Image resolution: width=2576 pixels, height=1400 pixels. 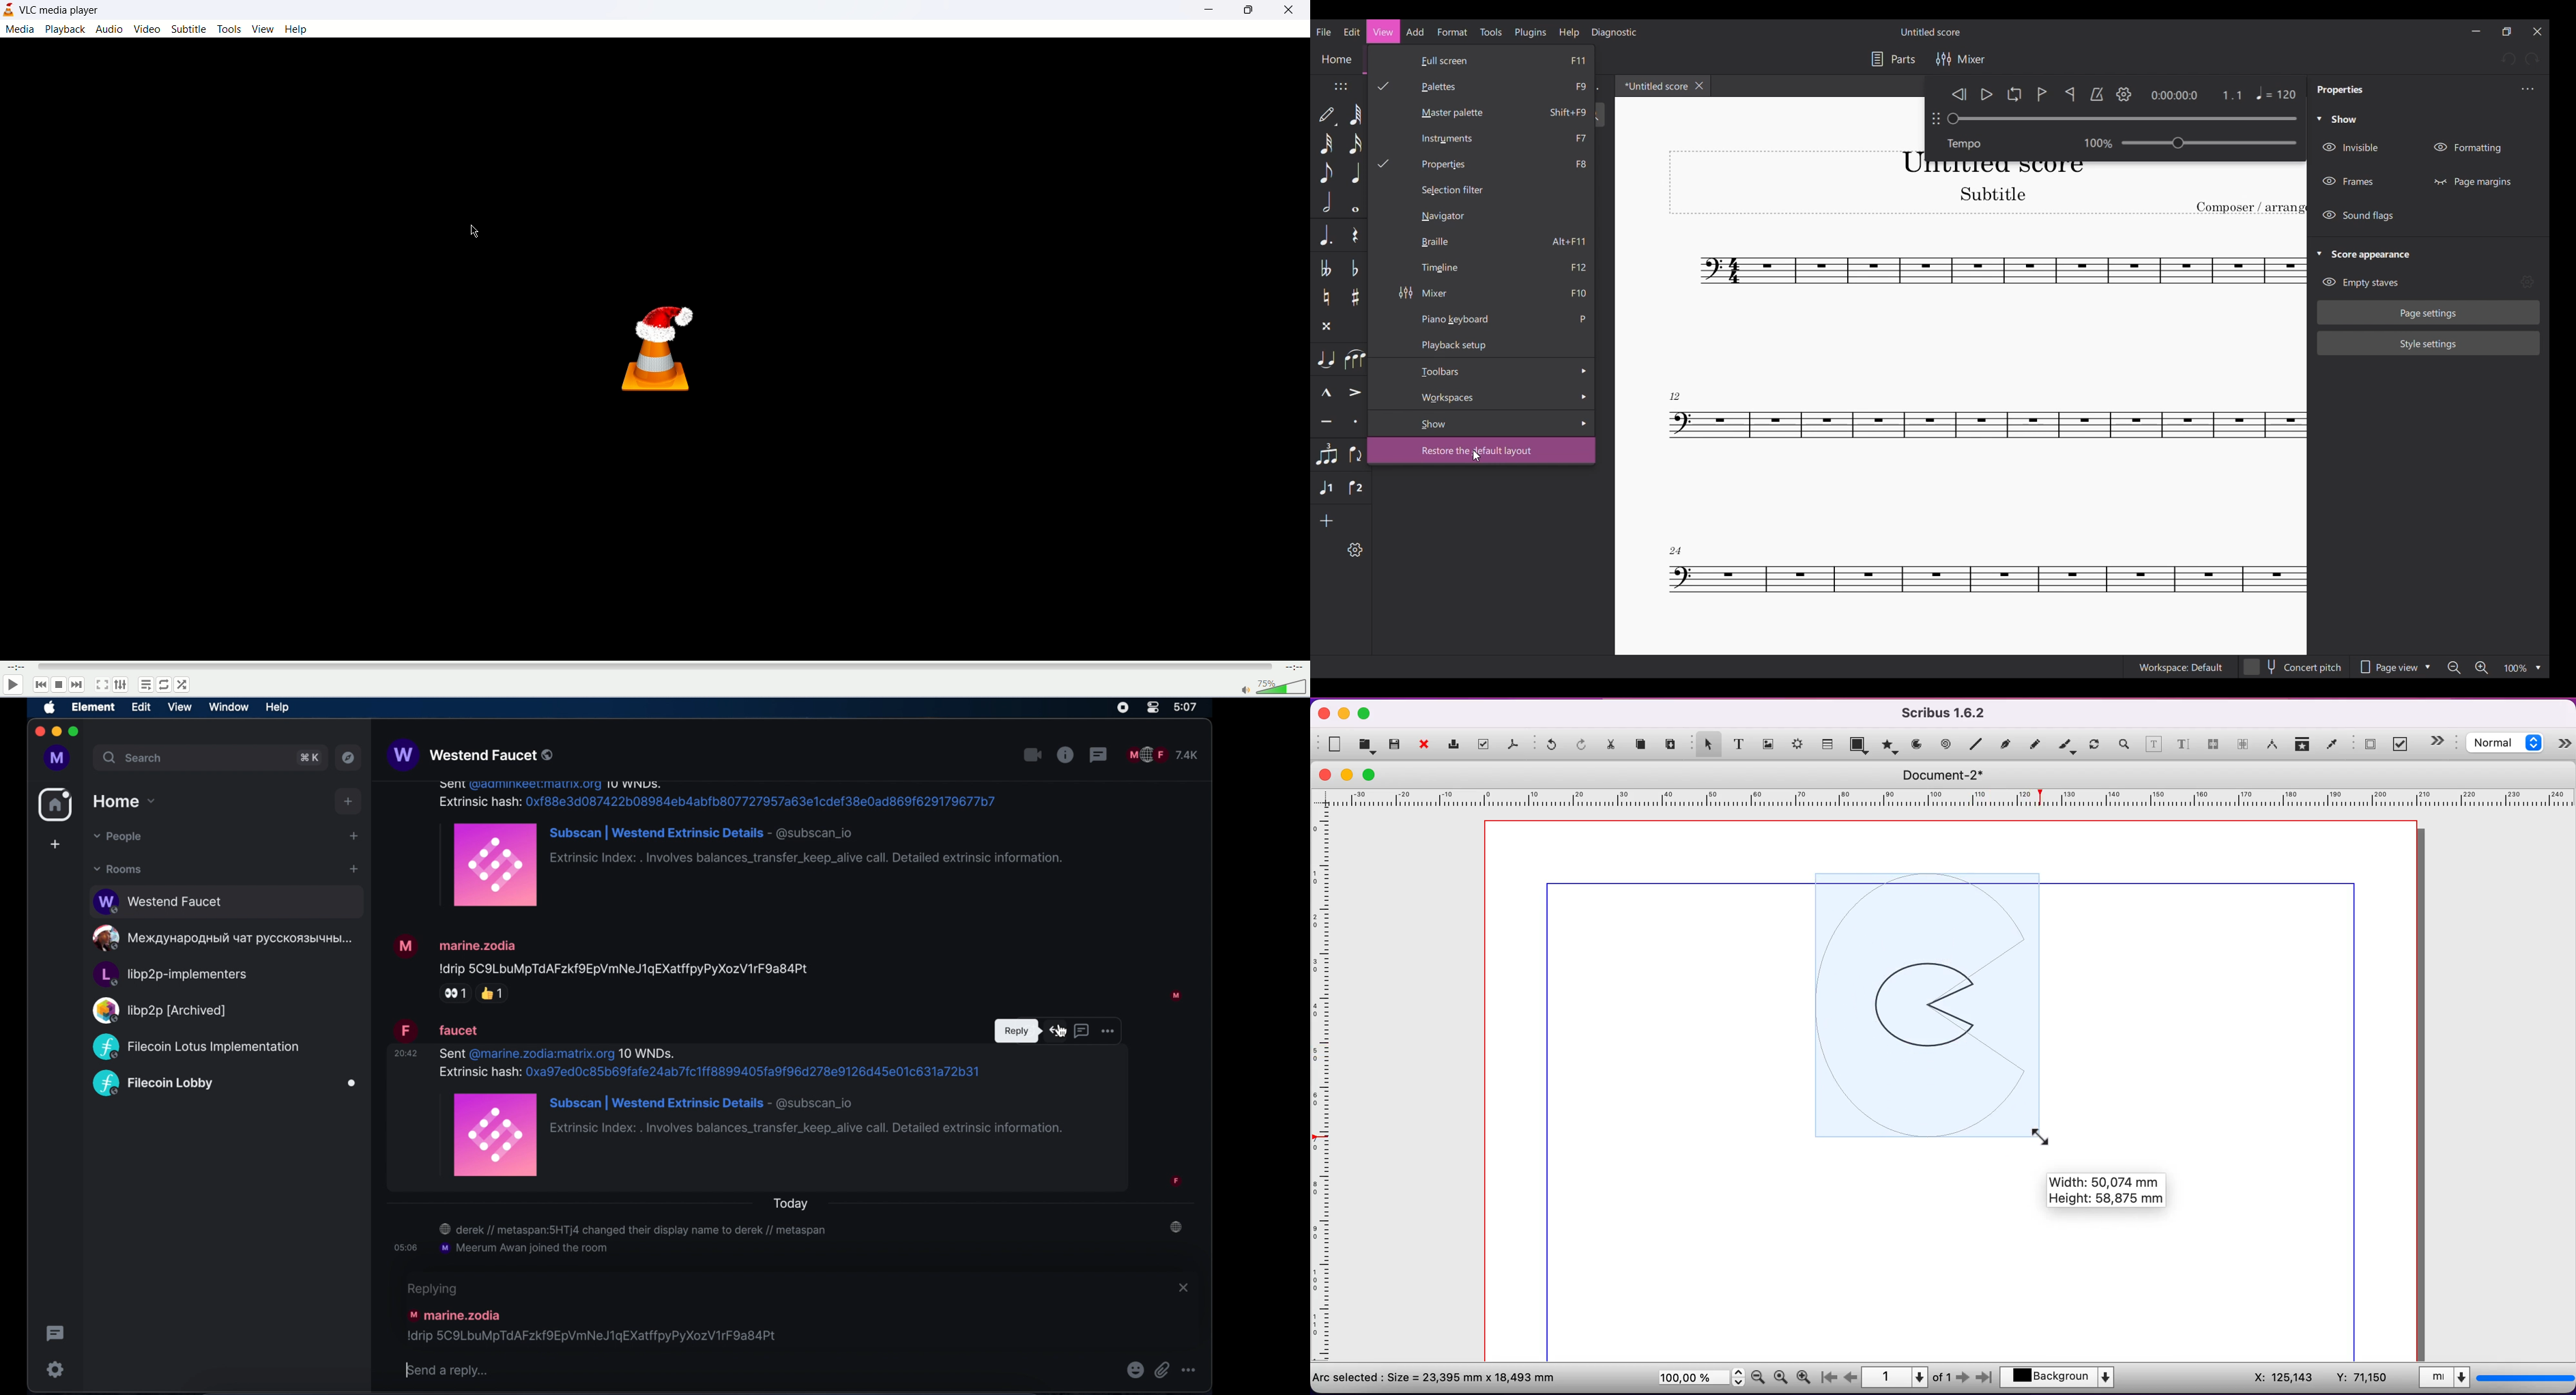 What do you see at coordinates (1135, 1370) in the screenshot?
I see `emojis` at bounding box center [1135, 1370].